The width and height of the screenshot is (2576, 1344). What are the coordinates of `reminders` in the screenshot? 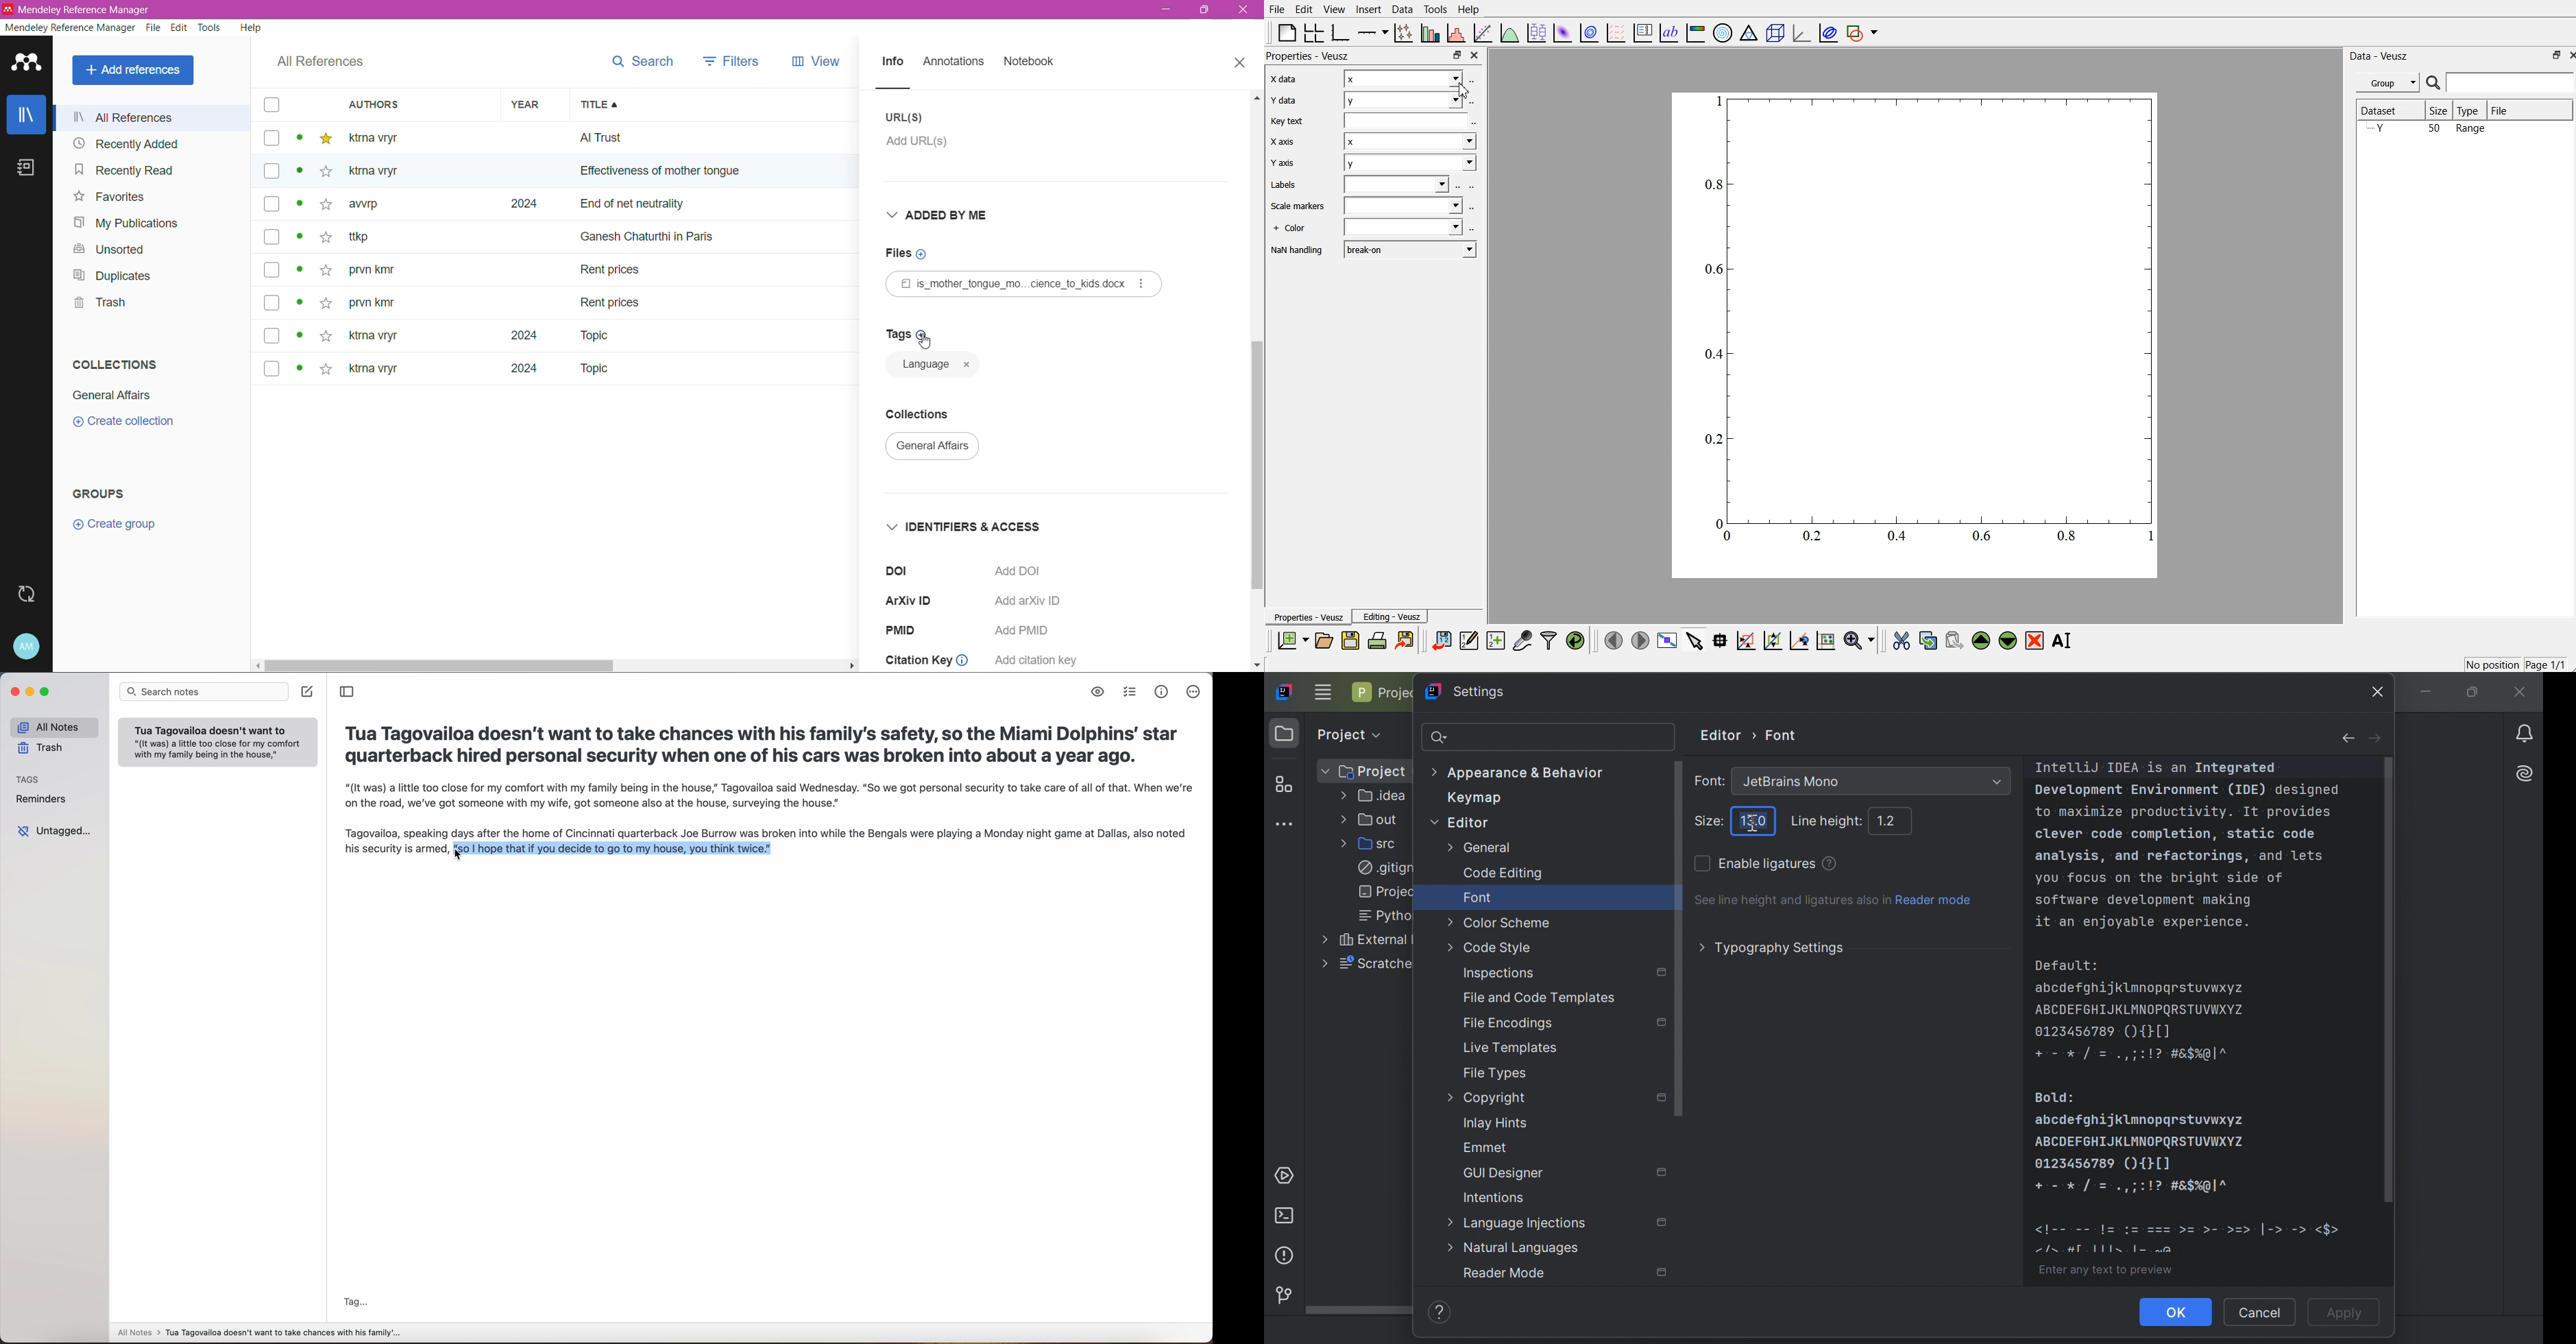 It's located at (43, 799).